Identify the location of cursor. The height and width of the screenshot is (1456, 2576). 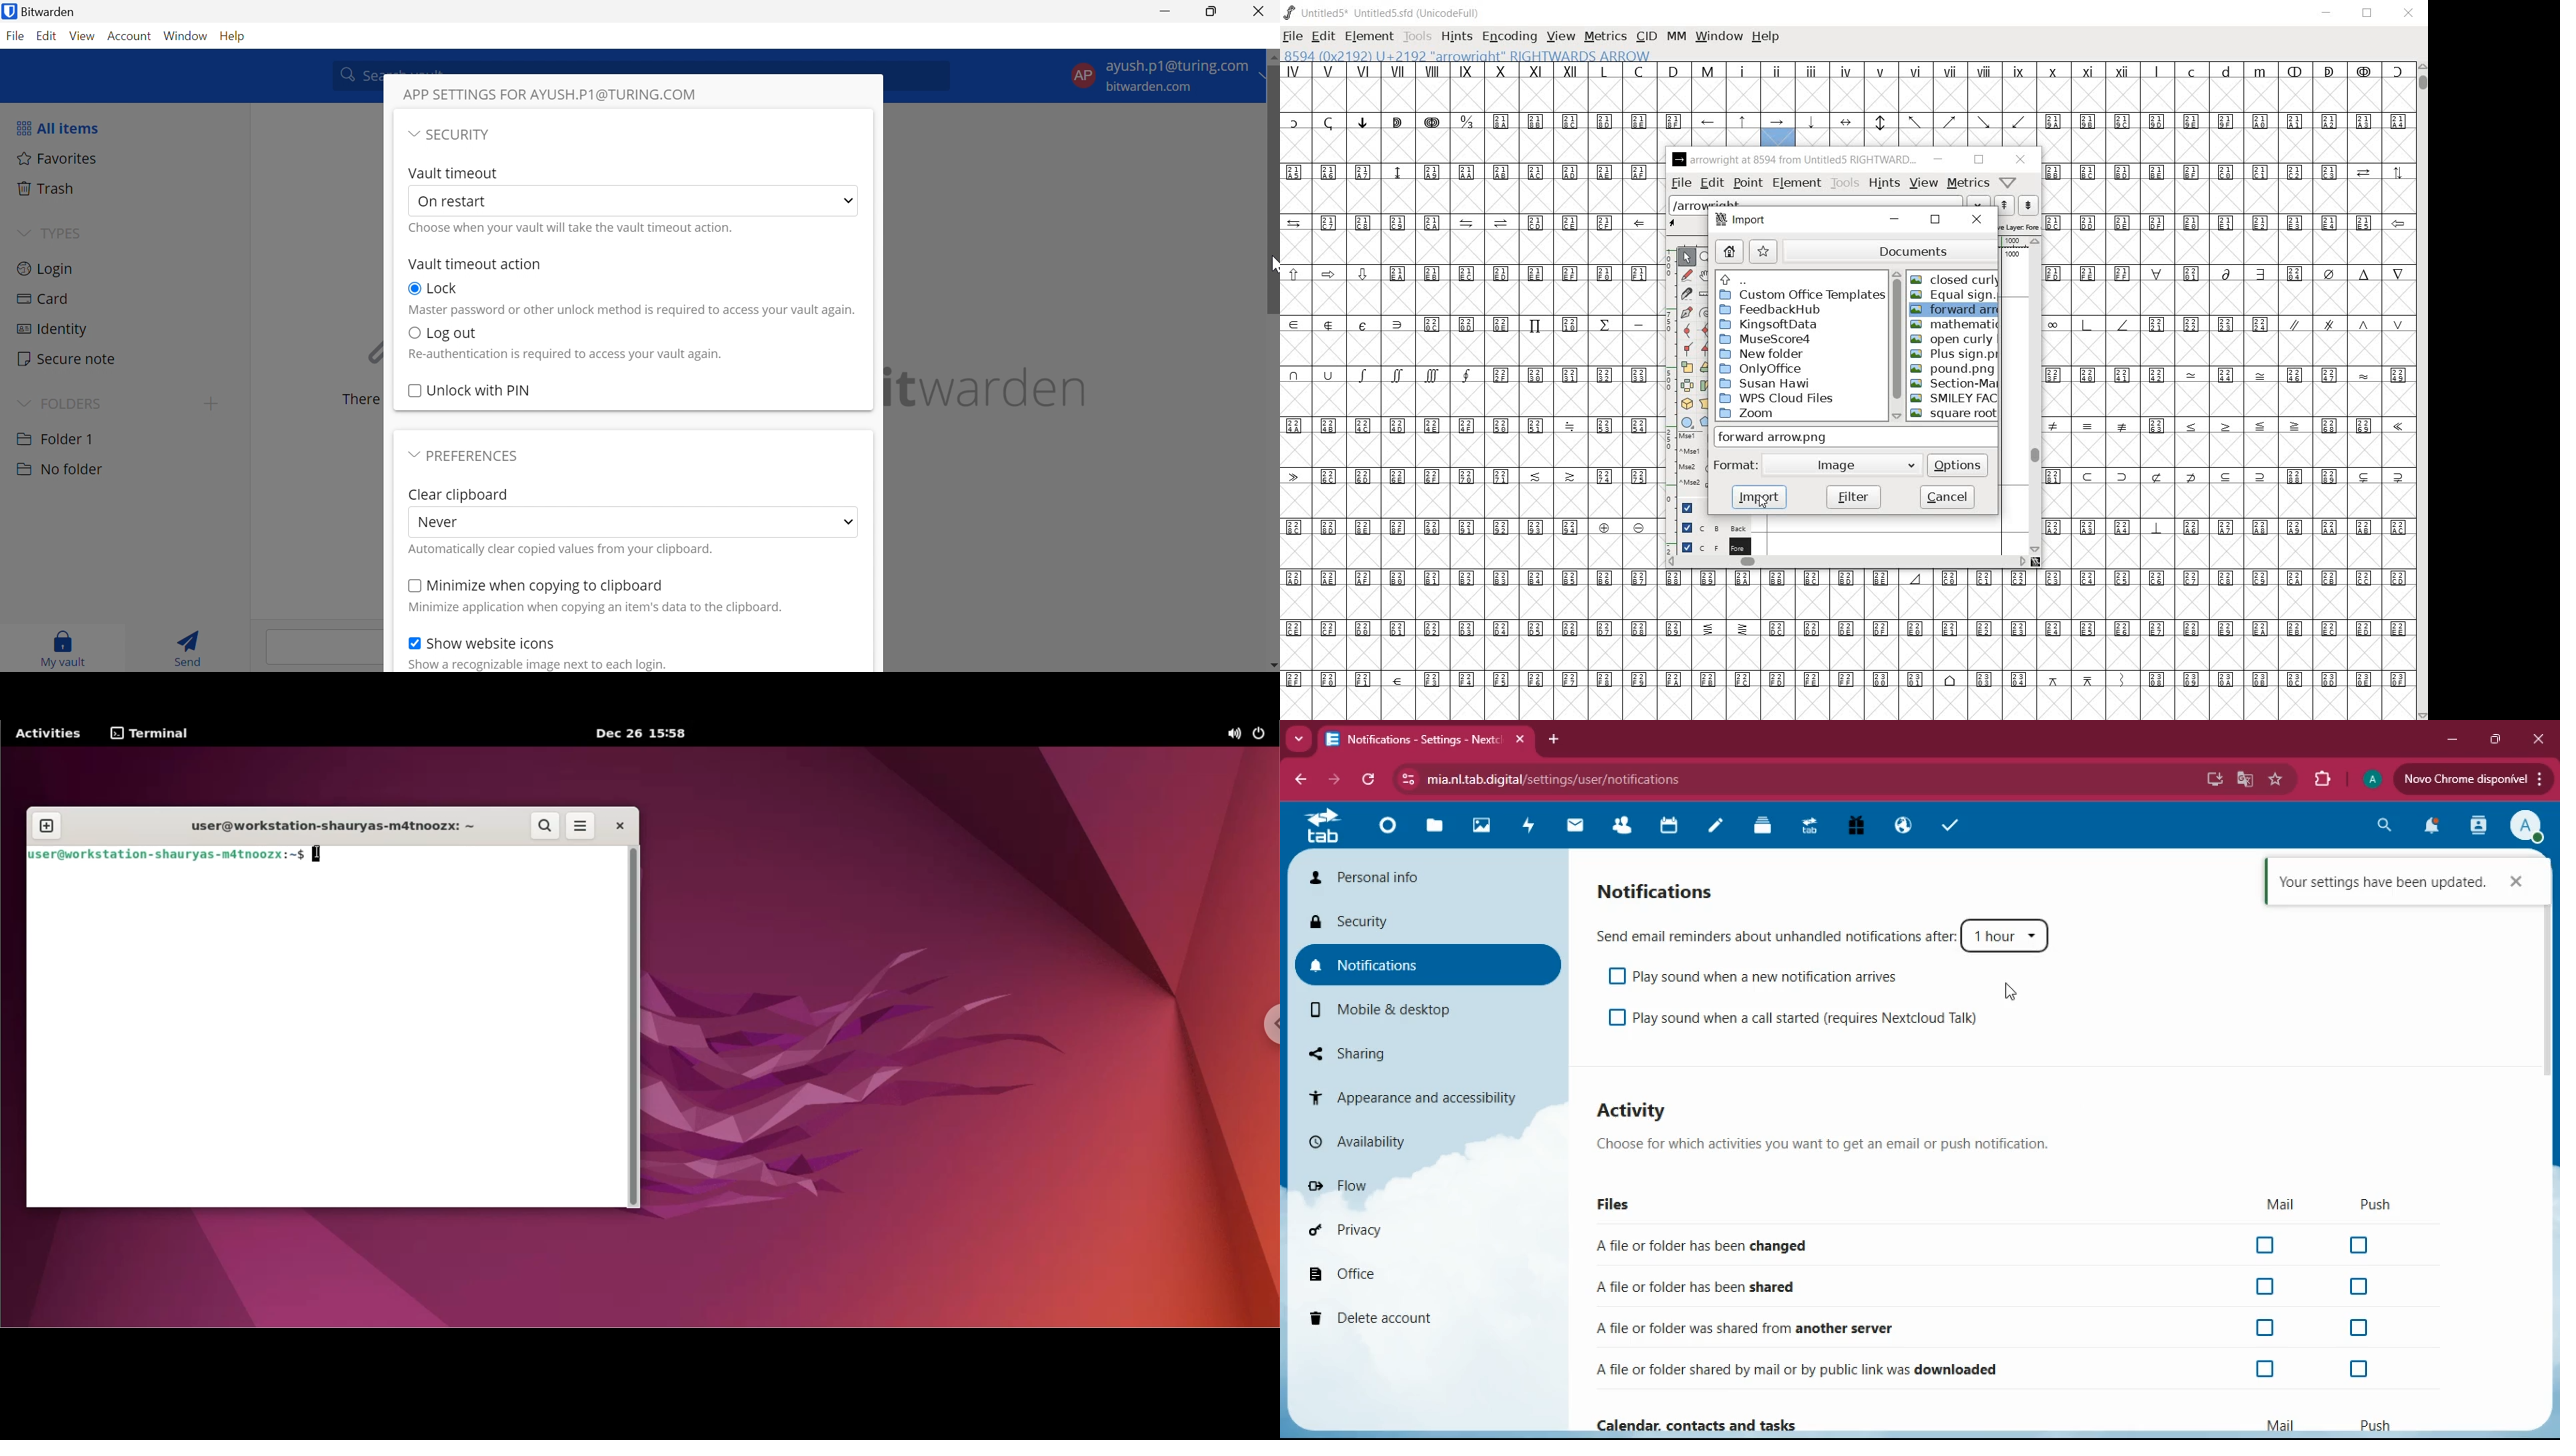
(323, 857).